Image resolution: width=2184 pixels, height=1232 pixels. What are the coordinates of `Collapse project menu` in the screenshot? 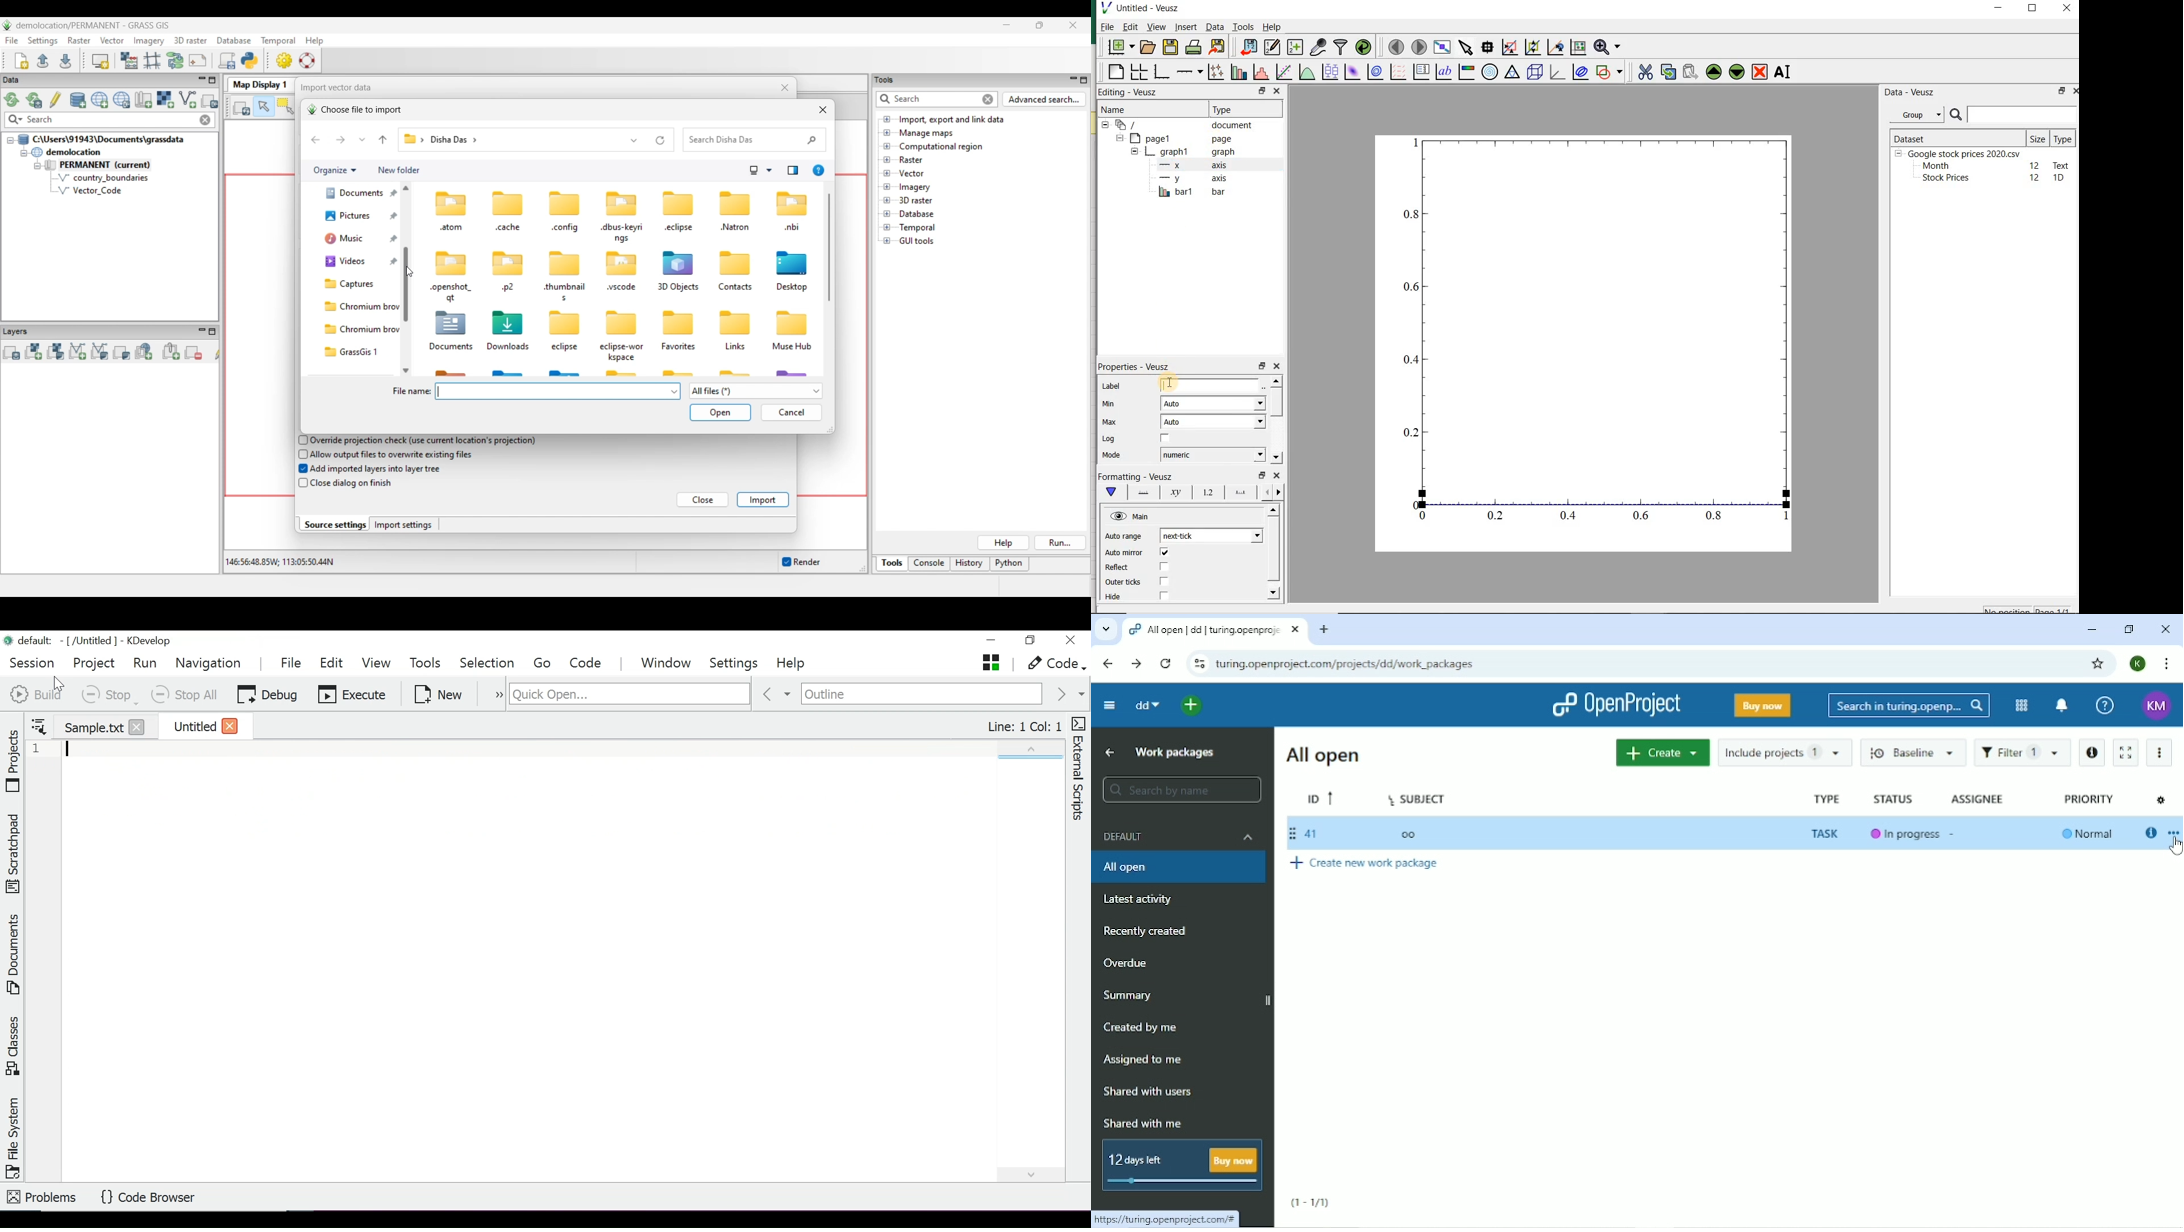 It's located at (1109, 705).